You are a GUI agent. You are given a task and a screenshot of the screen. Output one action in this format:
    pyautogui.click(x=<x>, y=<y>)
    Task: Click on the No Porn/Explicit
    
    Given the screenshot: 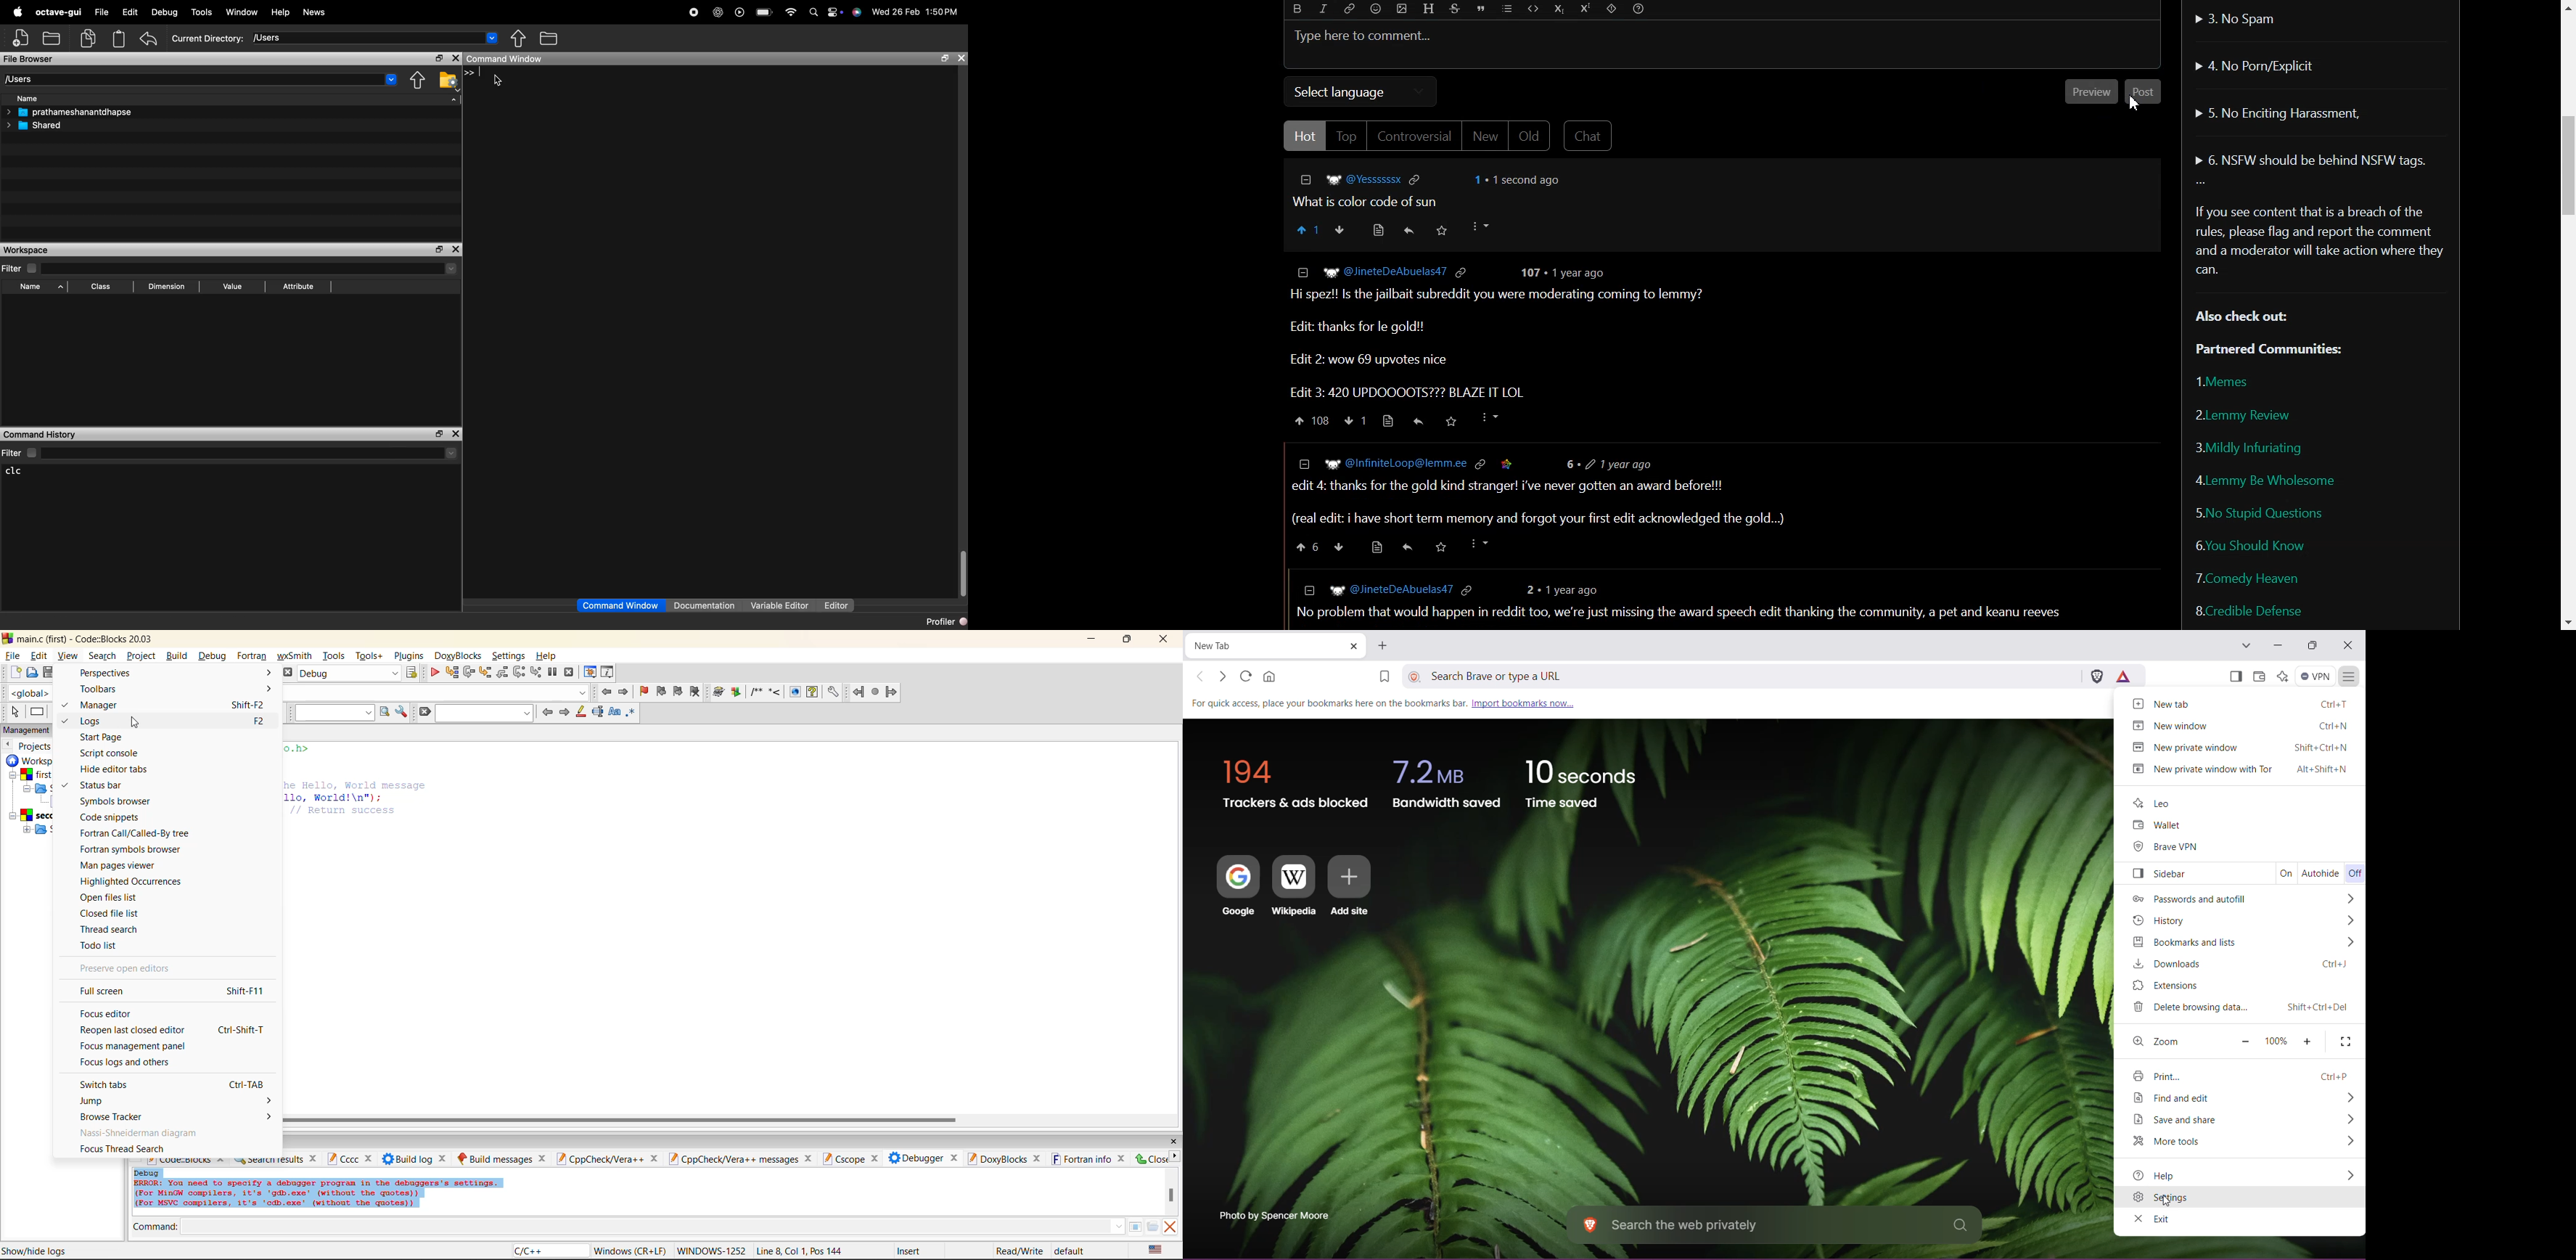 What is the action you would take?
    pyautogui.click(x=2260, y=65)
    